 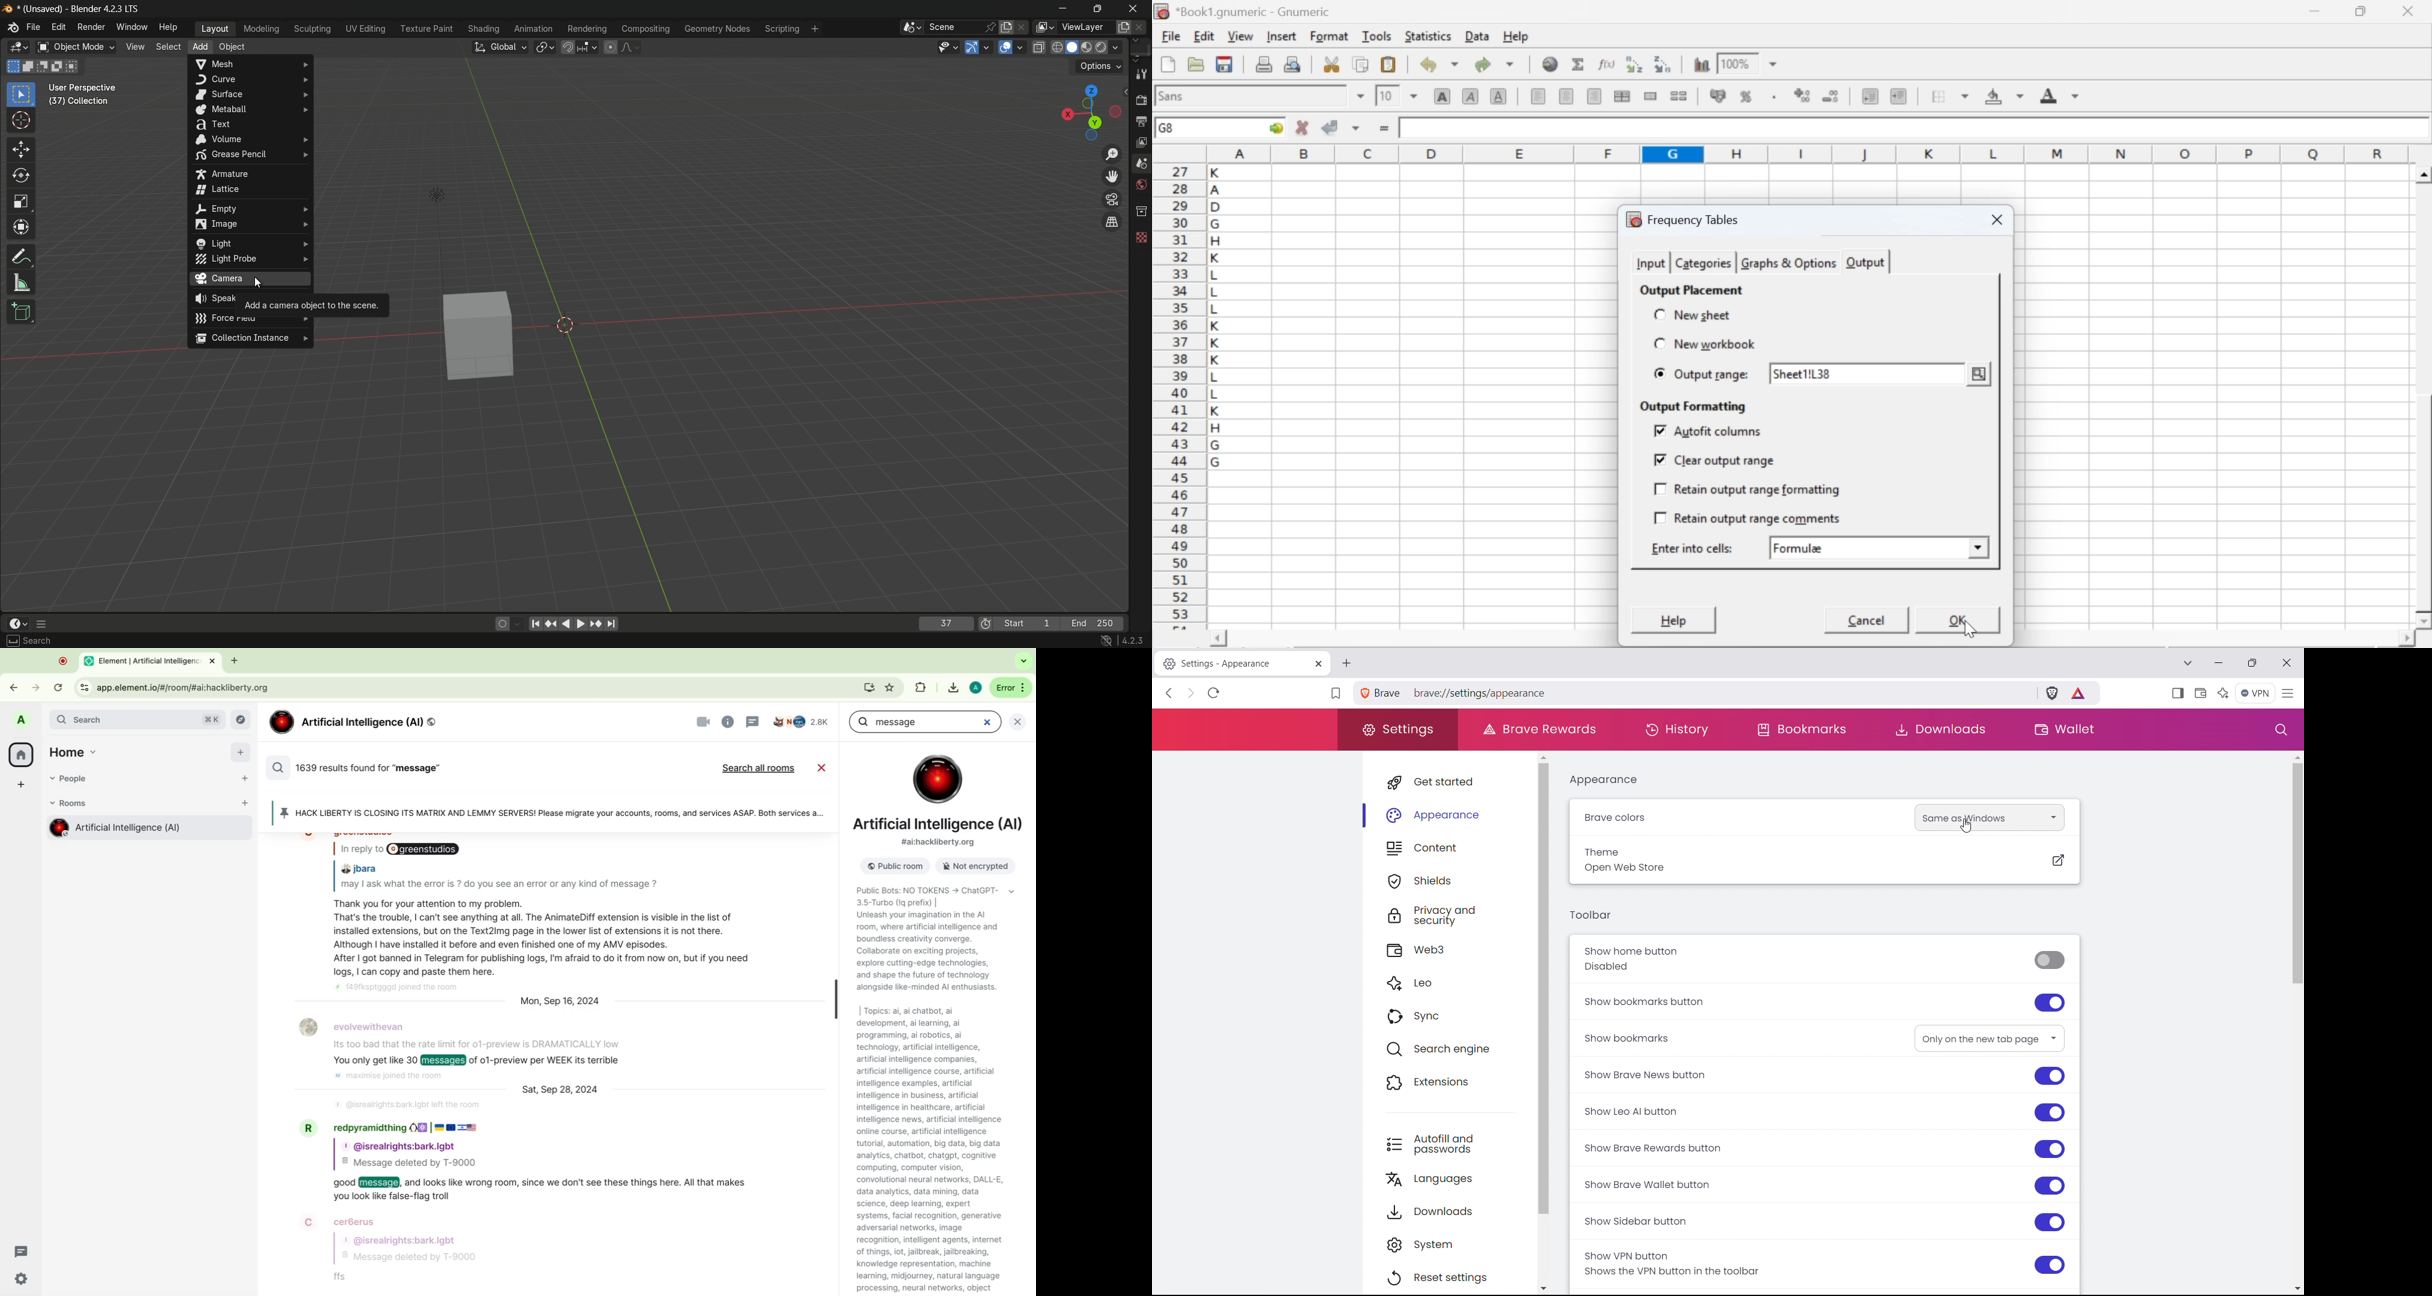 I want to click on search all rooms, so click(x=761, y=769).